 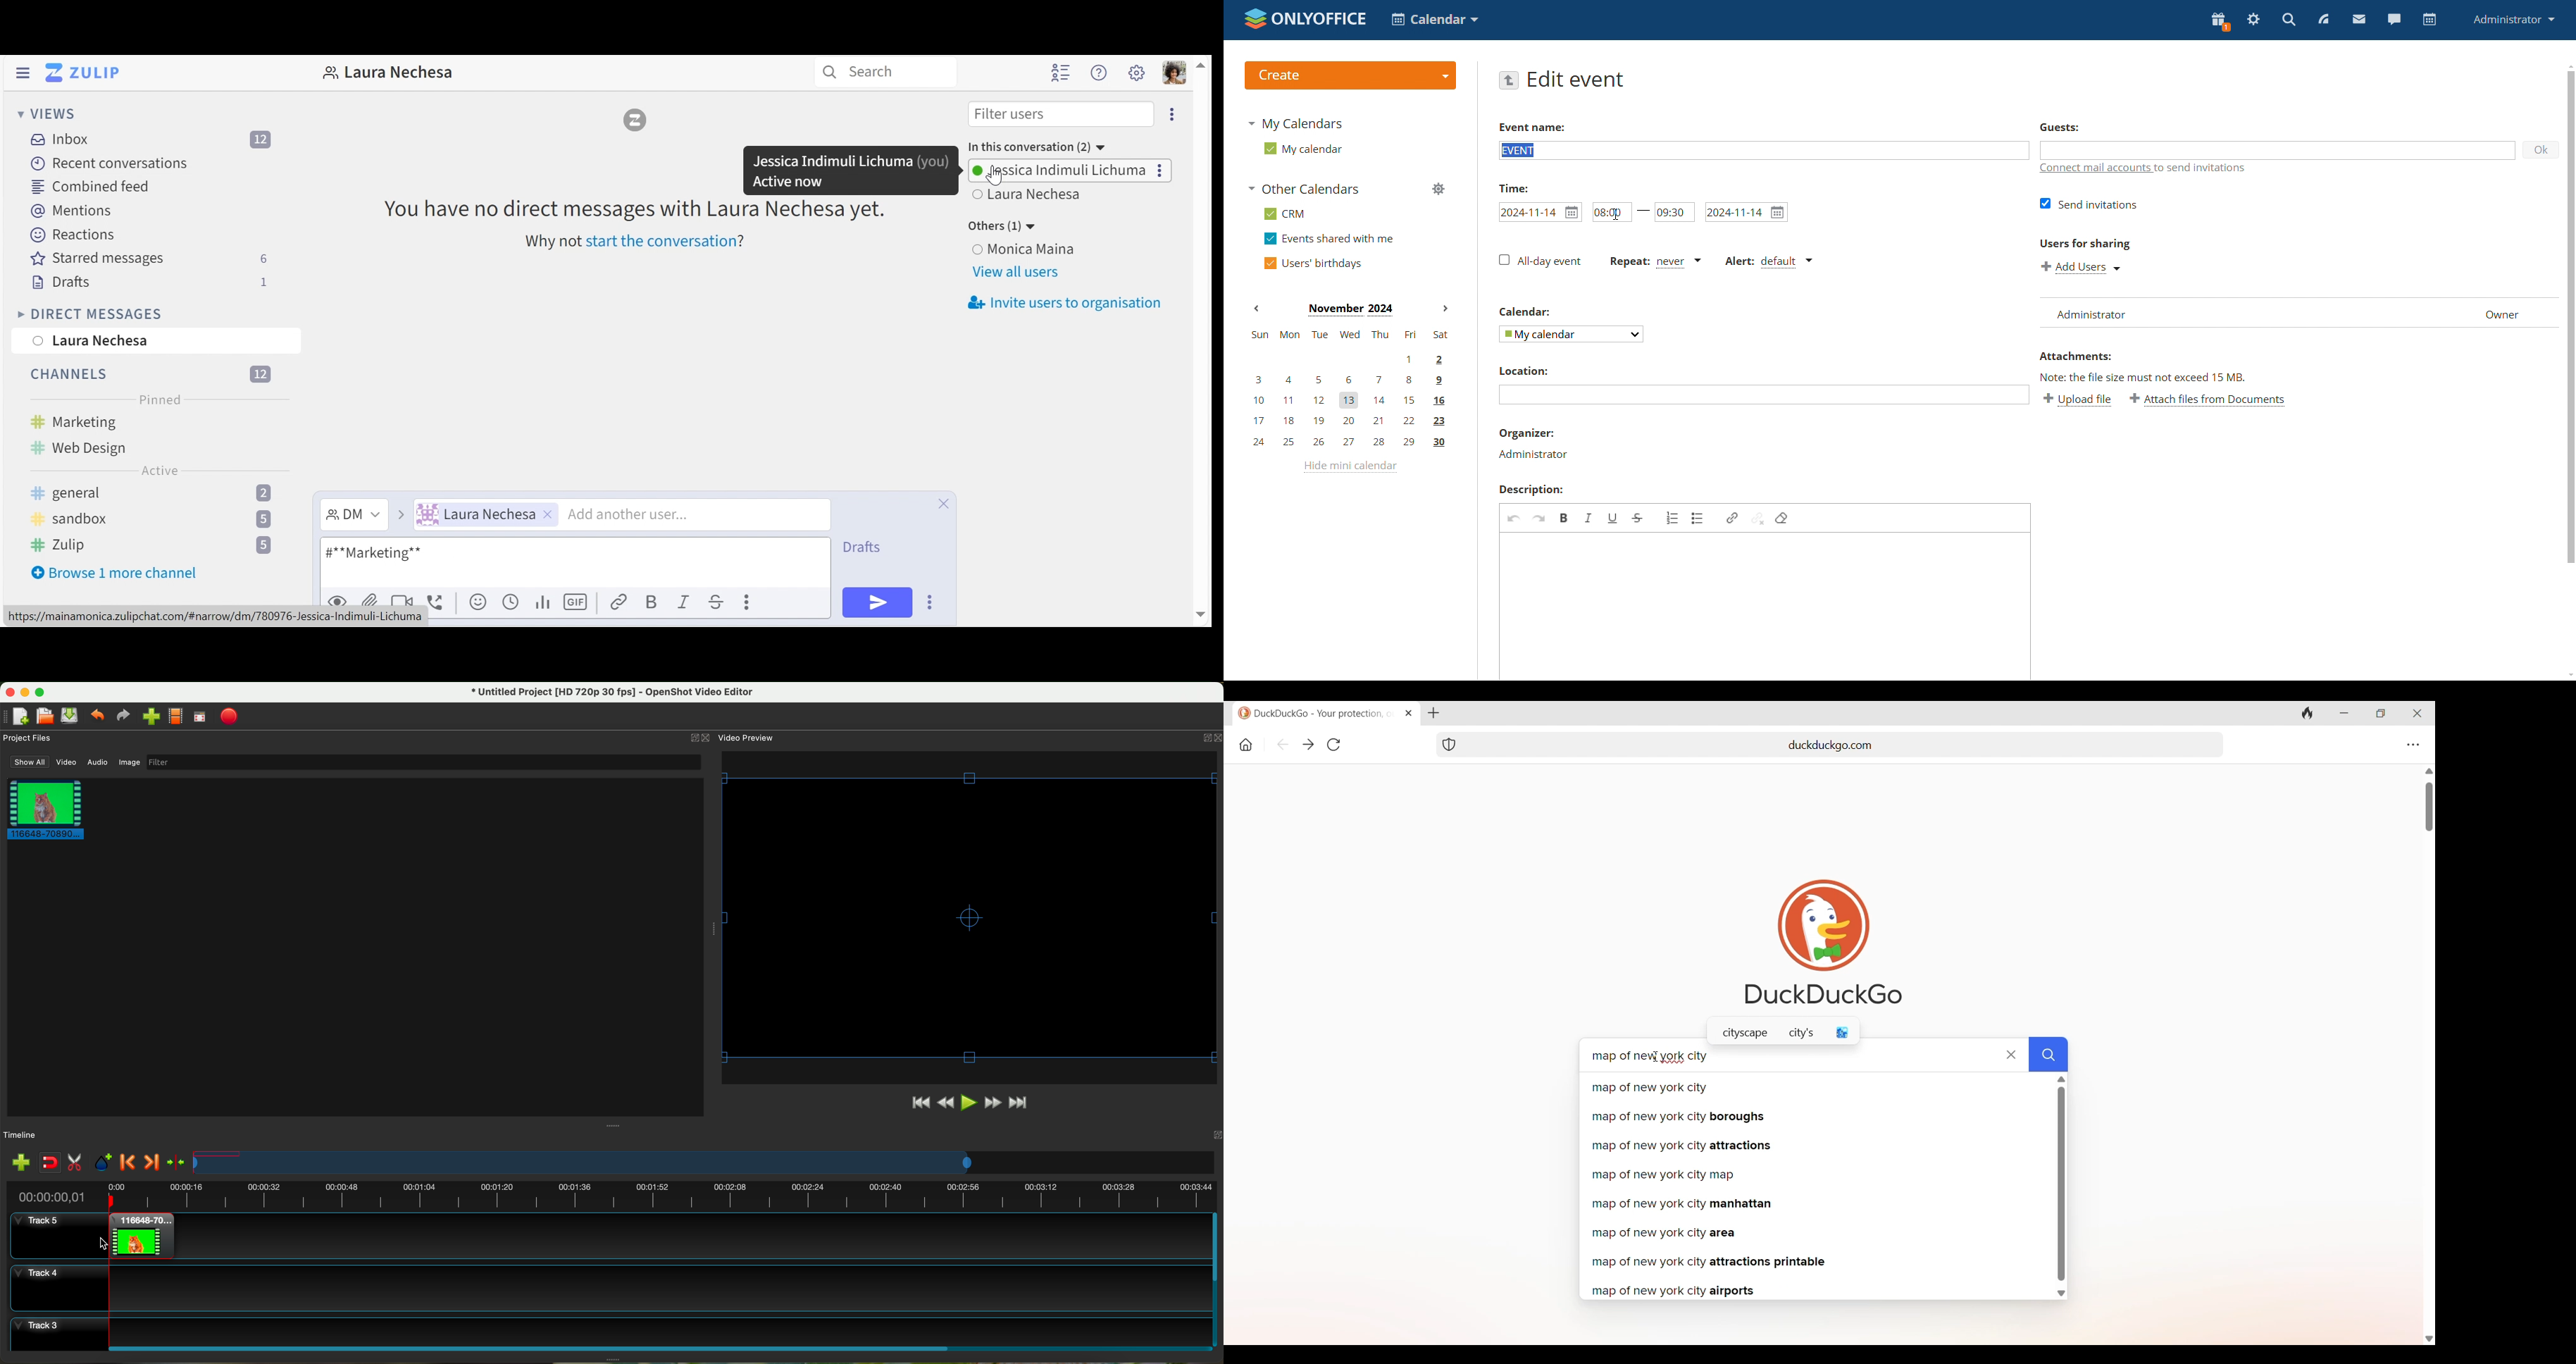 What do you see at coordinates (1816, 1117) in the screenshot?
I see `map of new york city boroughs` at bounding box center [1816, 1117].